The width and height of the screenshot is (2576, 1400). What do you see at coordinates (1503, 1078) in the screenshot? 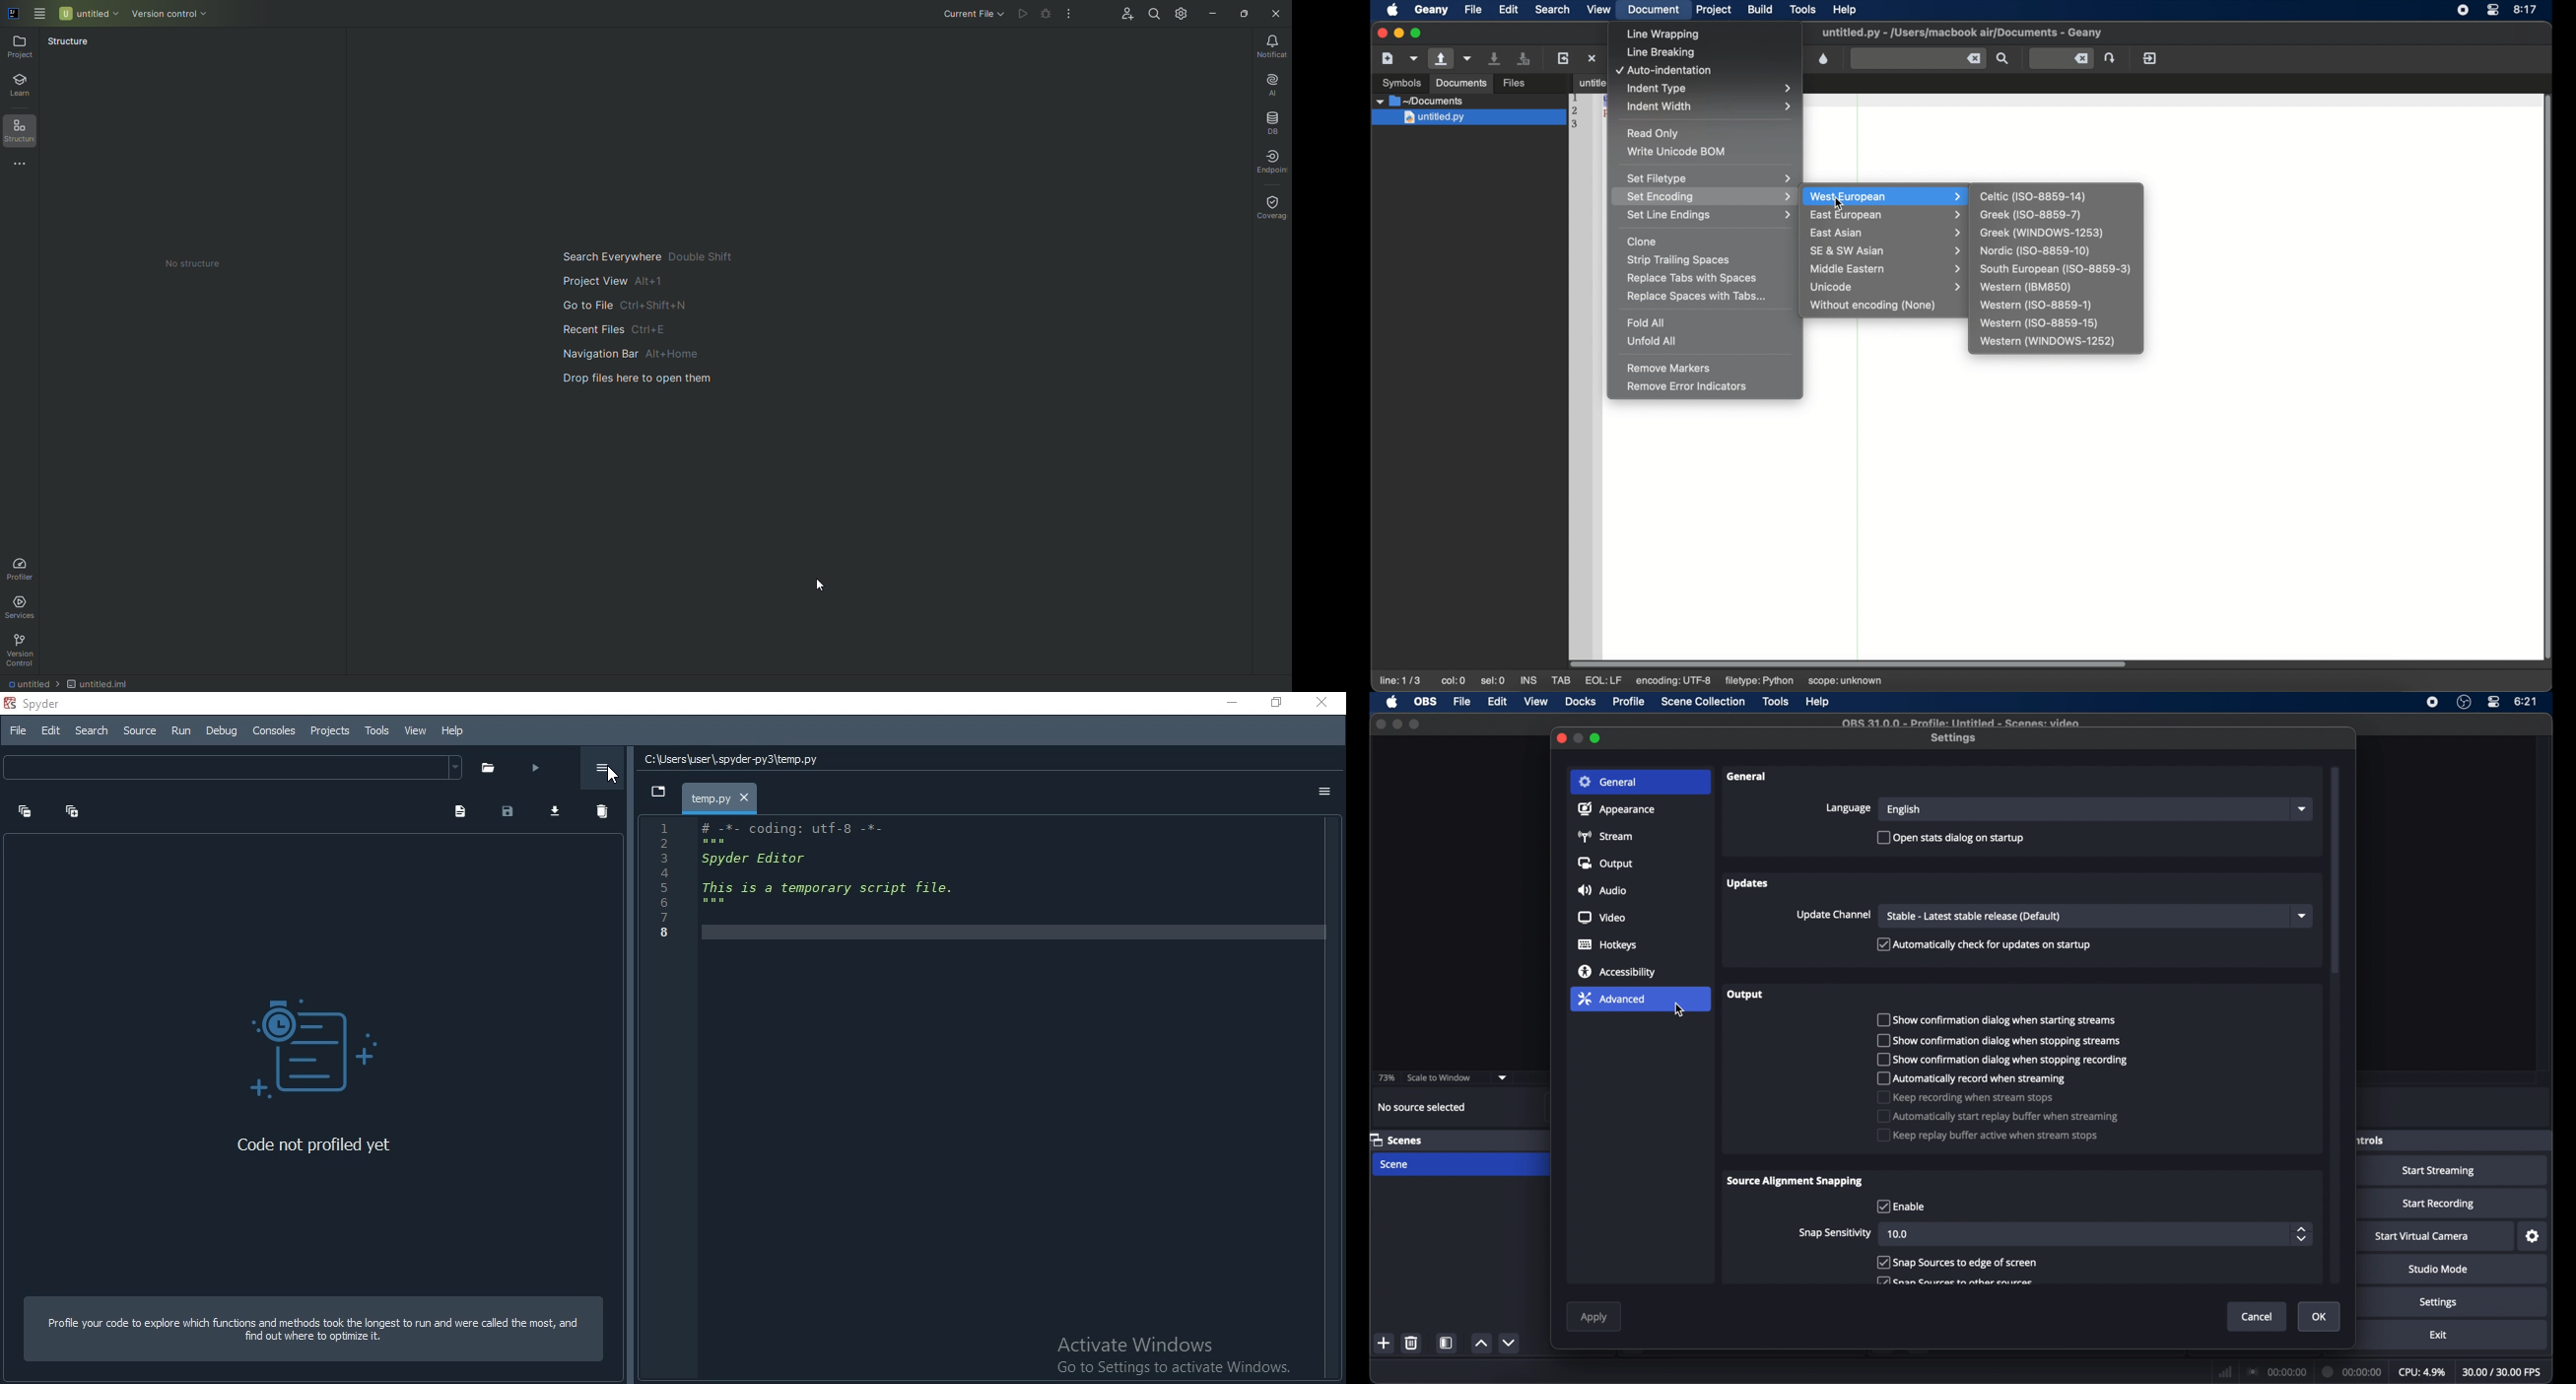
I see `dropdown` at bounding box center [1503, 1078].